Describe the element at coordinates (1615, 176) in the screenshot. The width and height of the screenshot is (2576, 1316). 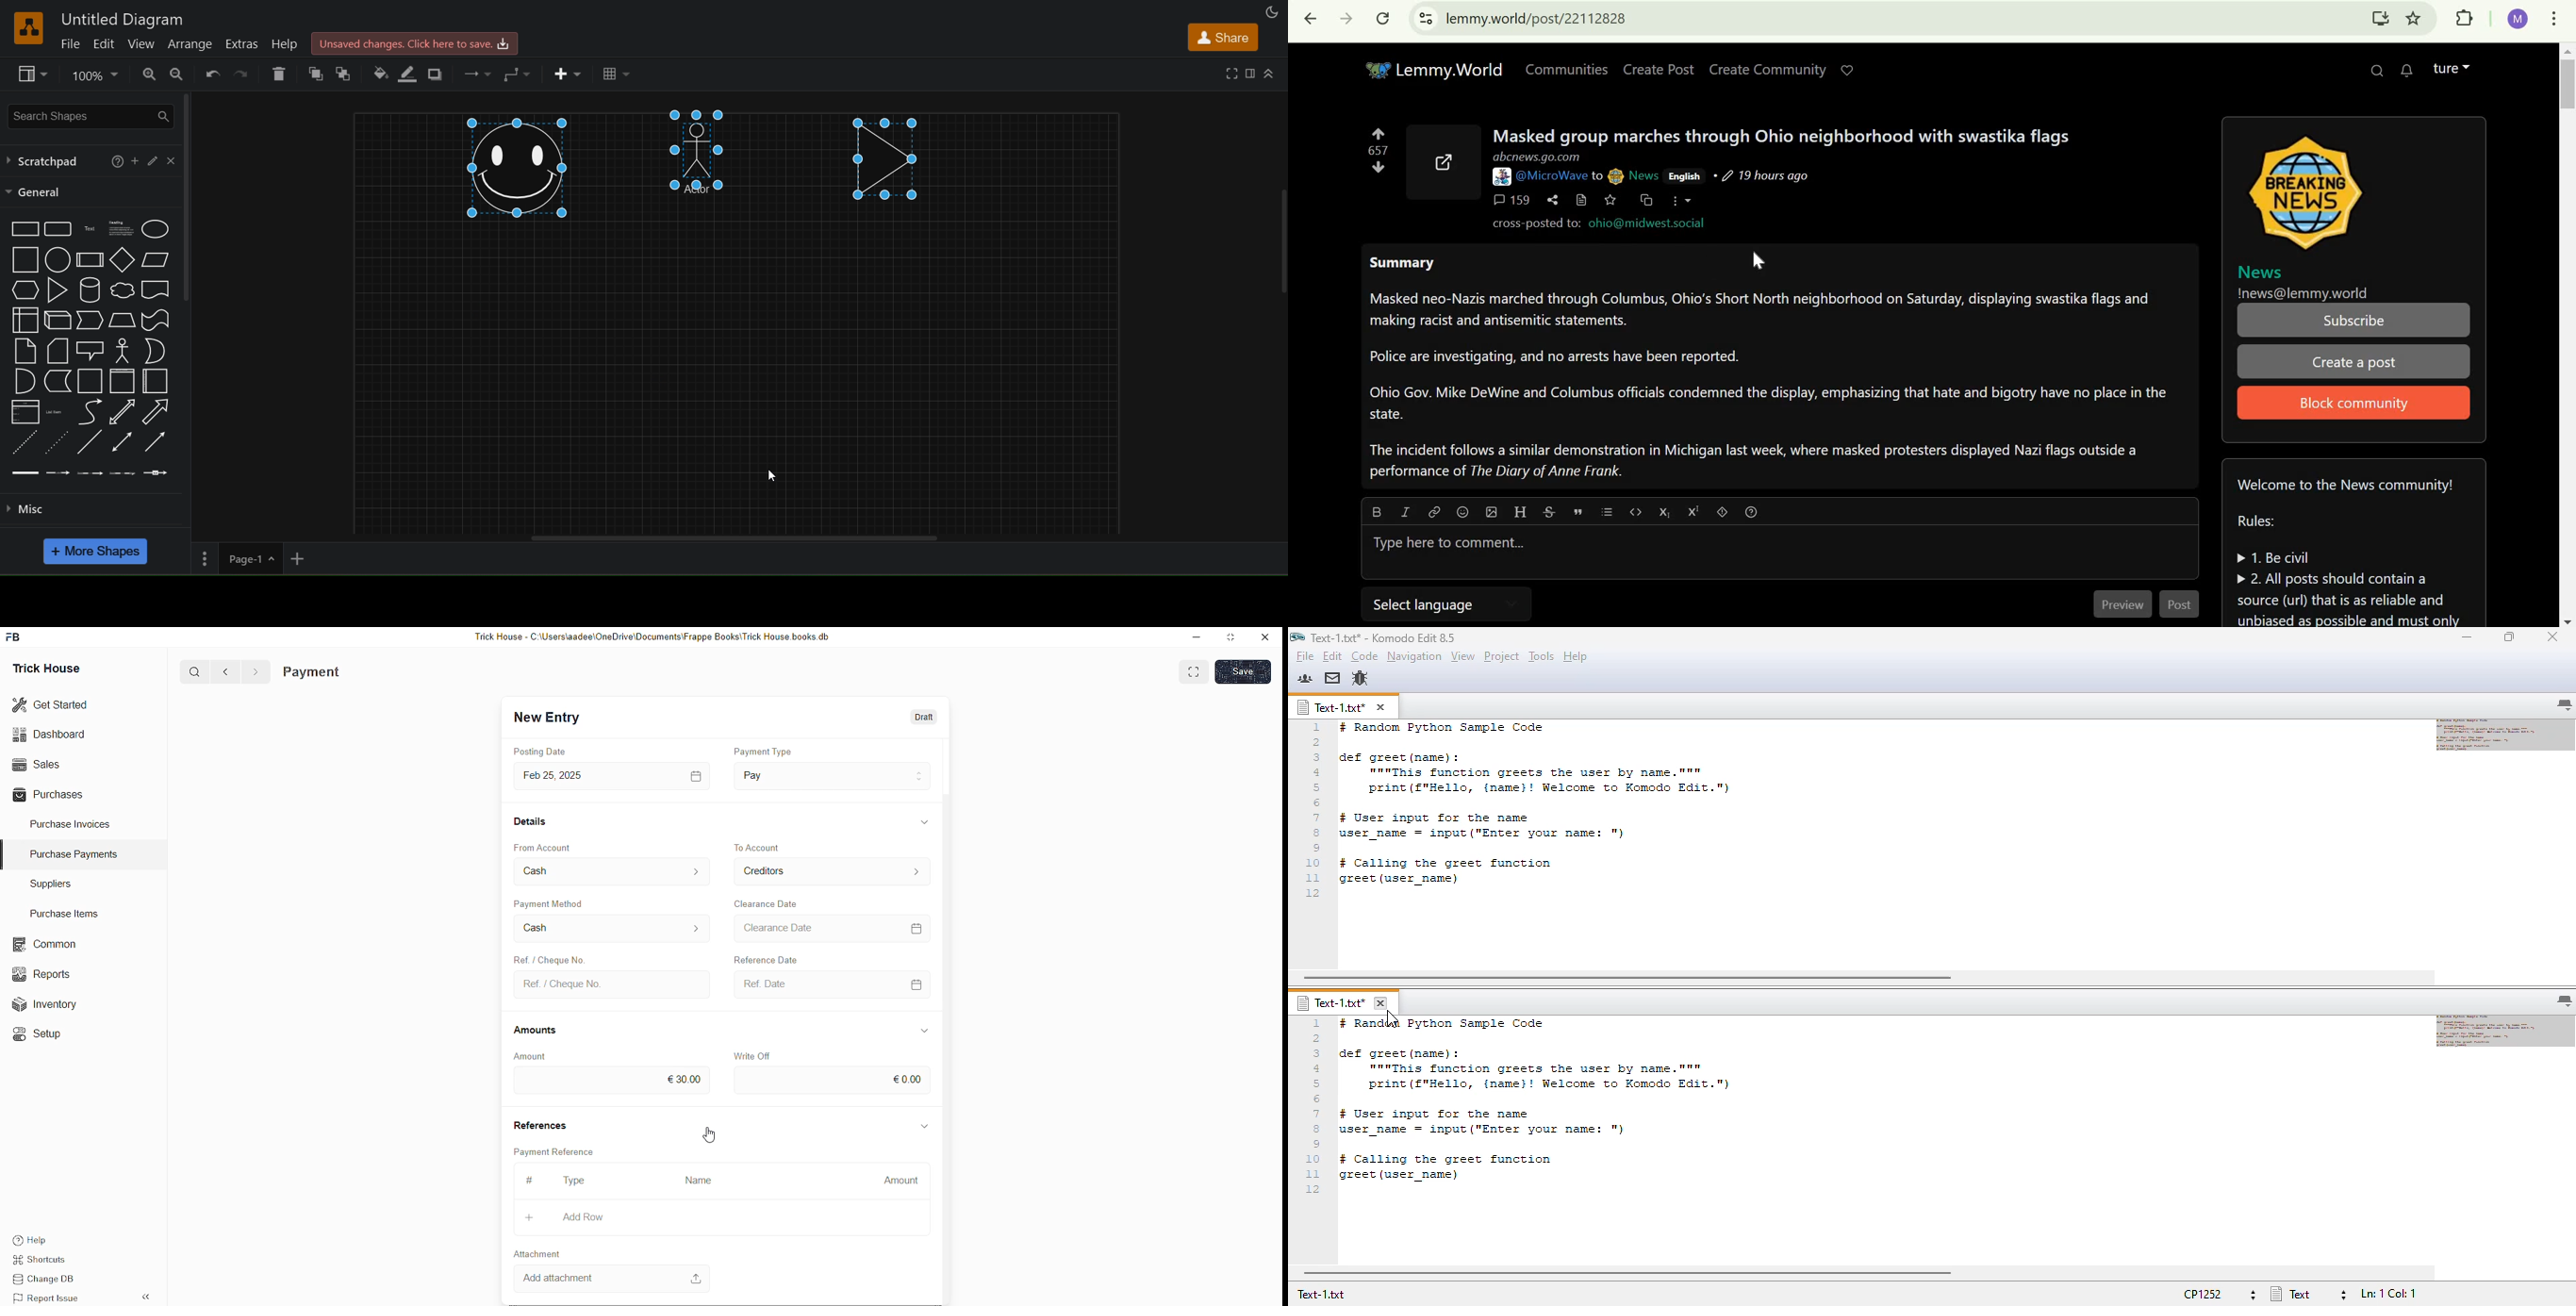
I see `picture` at that location.